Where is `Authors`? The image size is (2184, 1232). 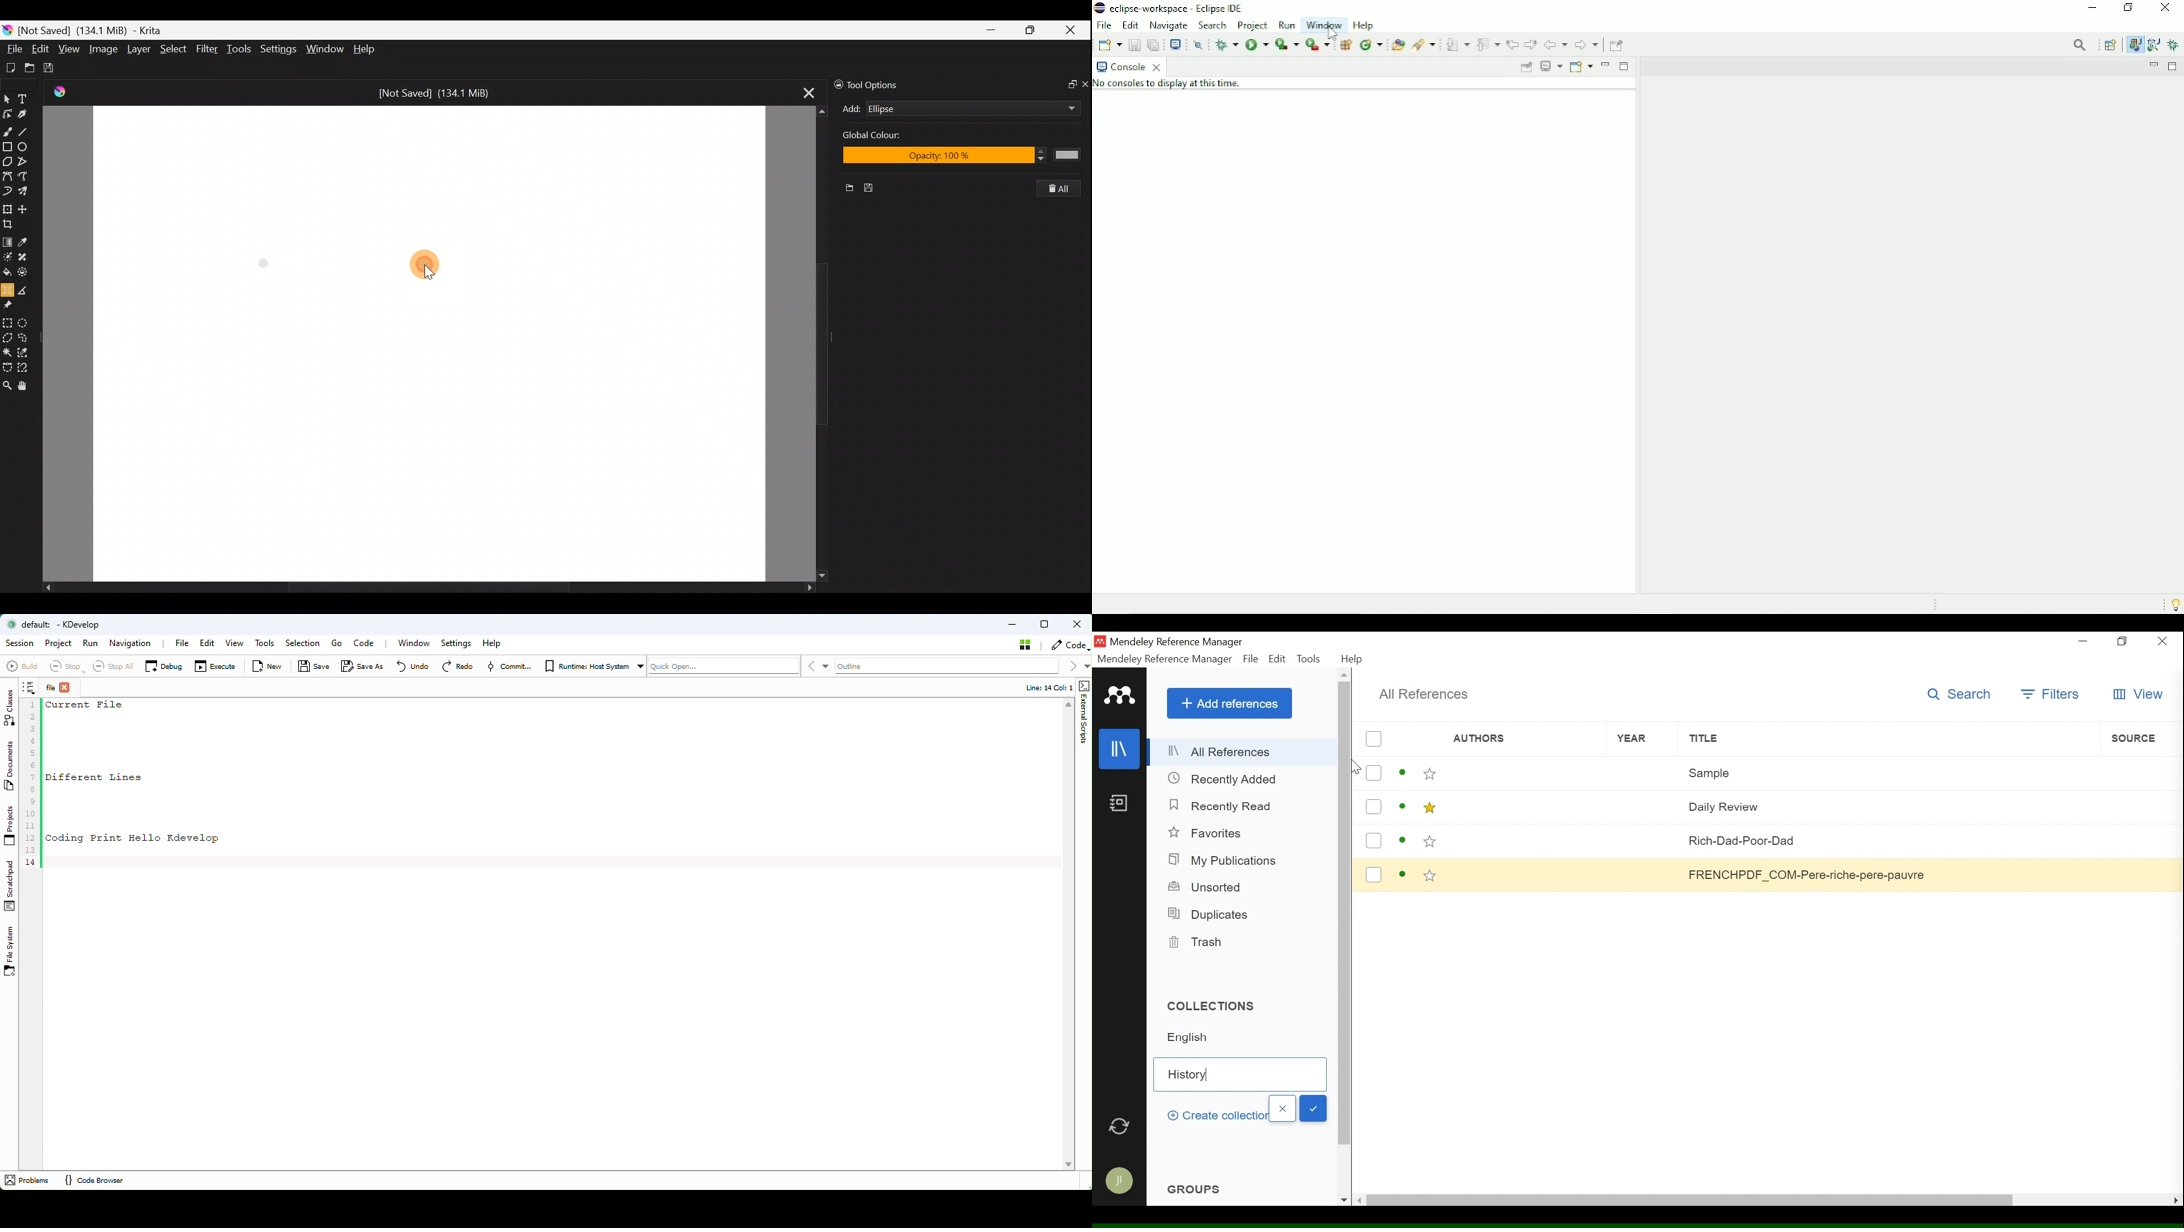 Authors is located at coordinates (1524, 843).